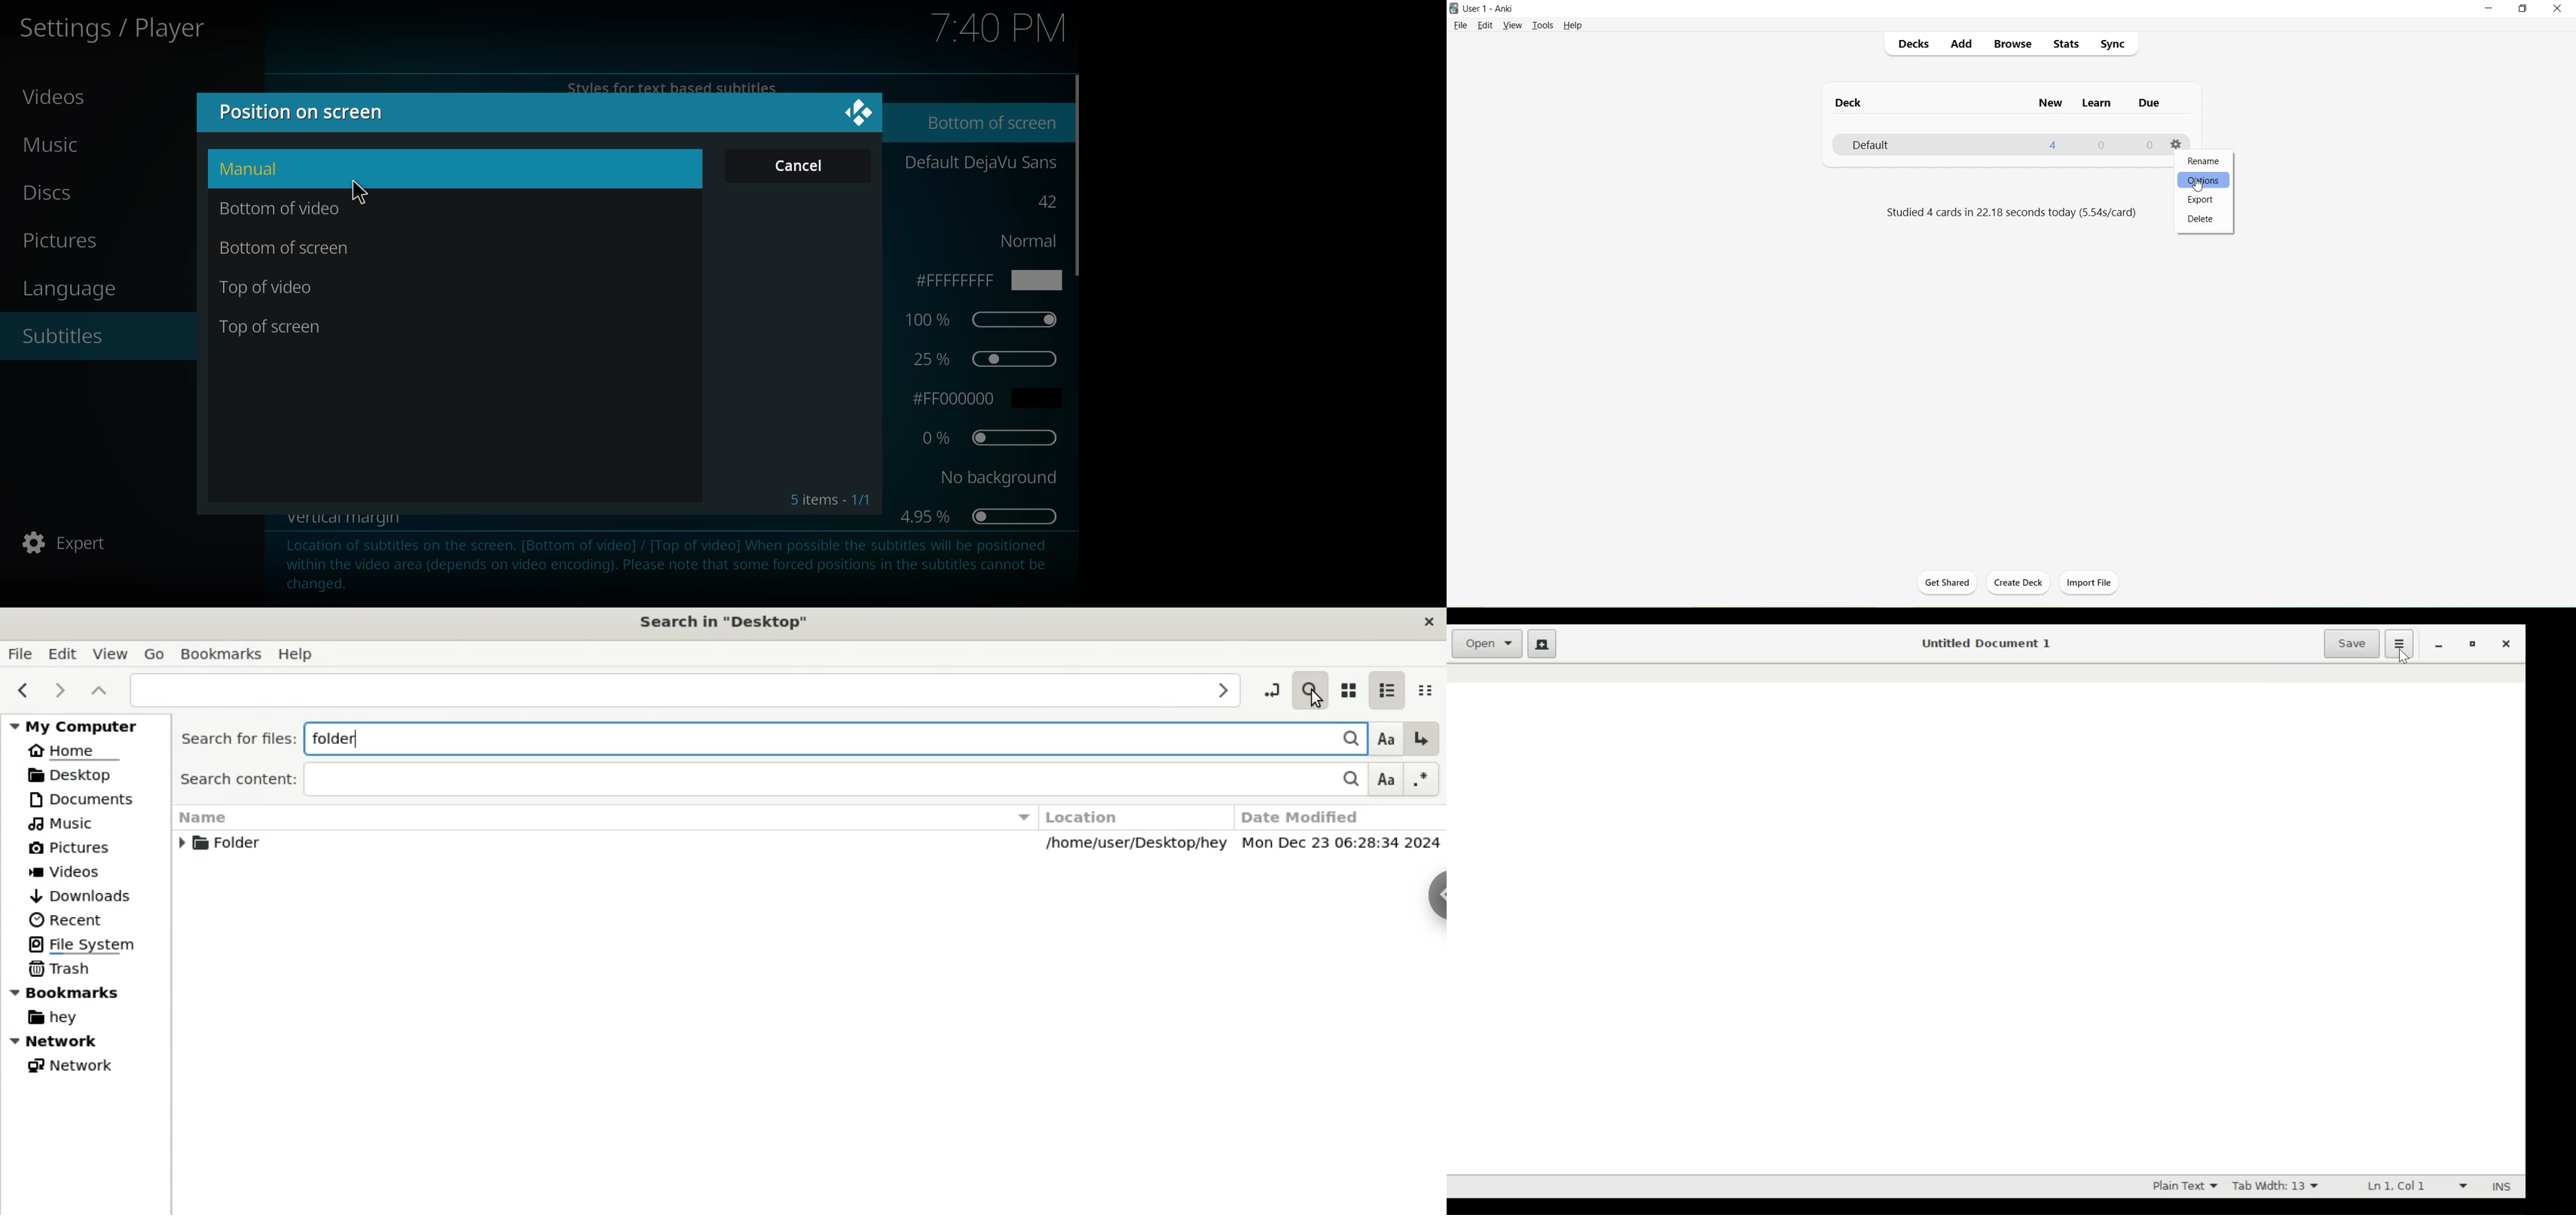 The image size is (2576, 1232). Describe the element at coordinates (807, 166) in the screenshot. I see `cancel` at that location.